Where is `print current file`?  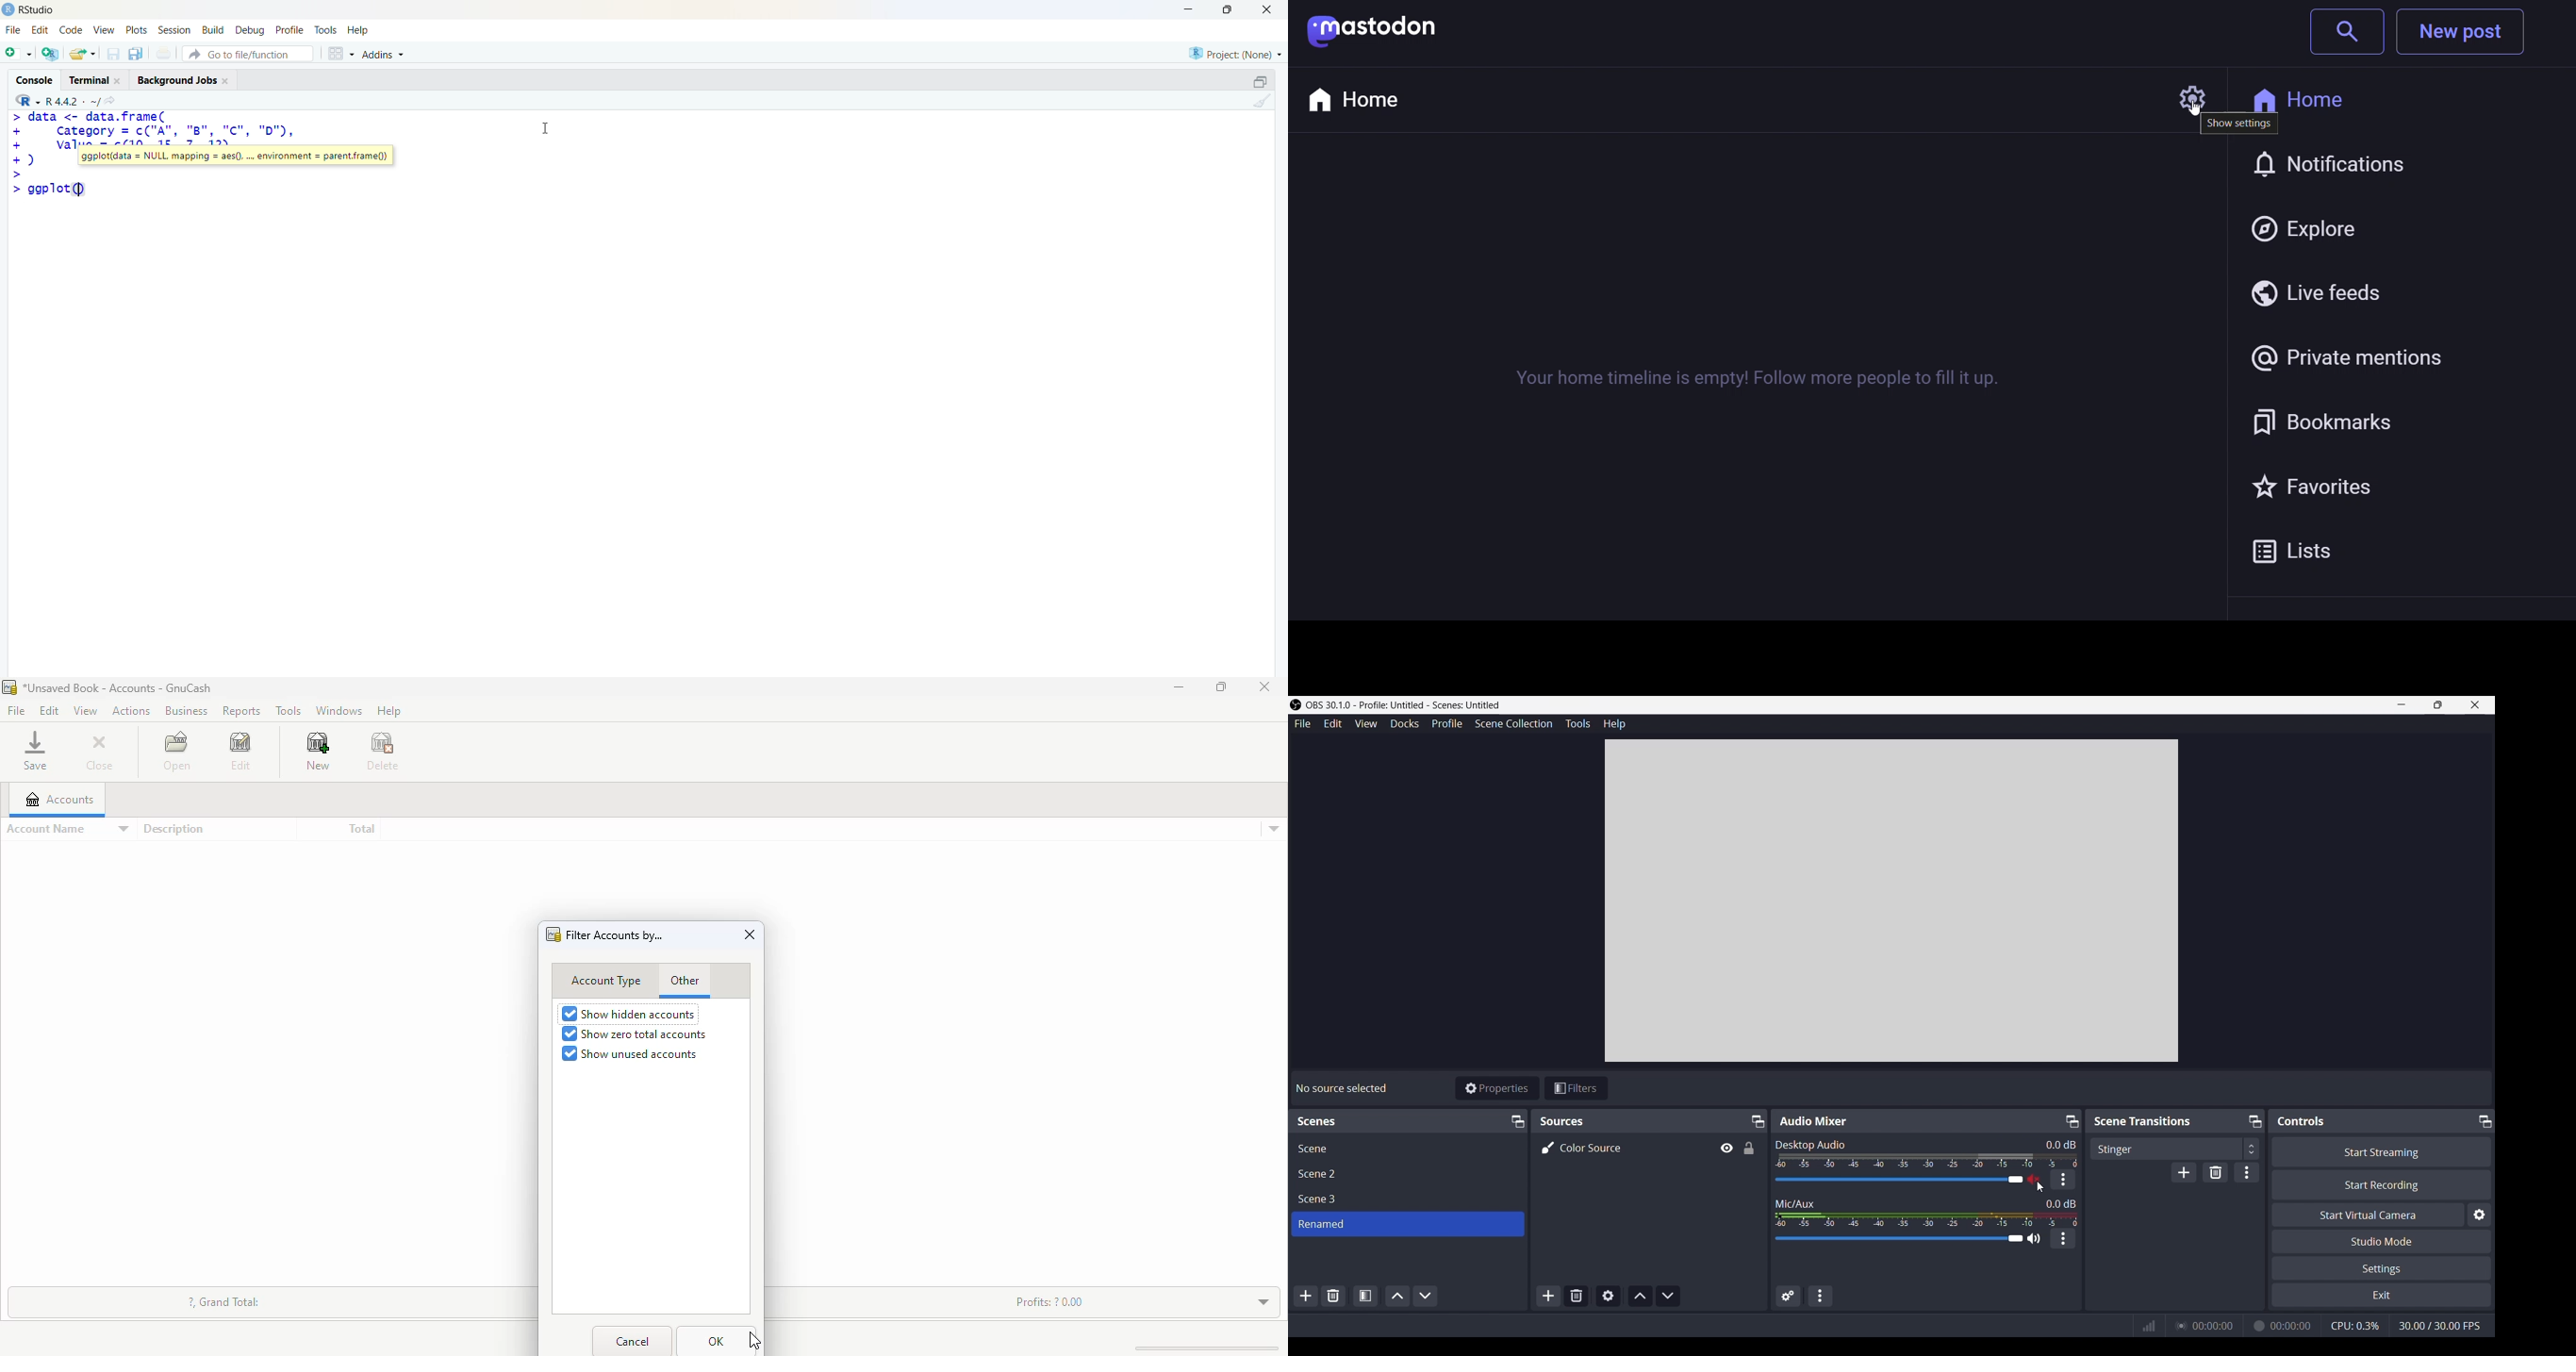
print current file is located at coordinates (162, 53).